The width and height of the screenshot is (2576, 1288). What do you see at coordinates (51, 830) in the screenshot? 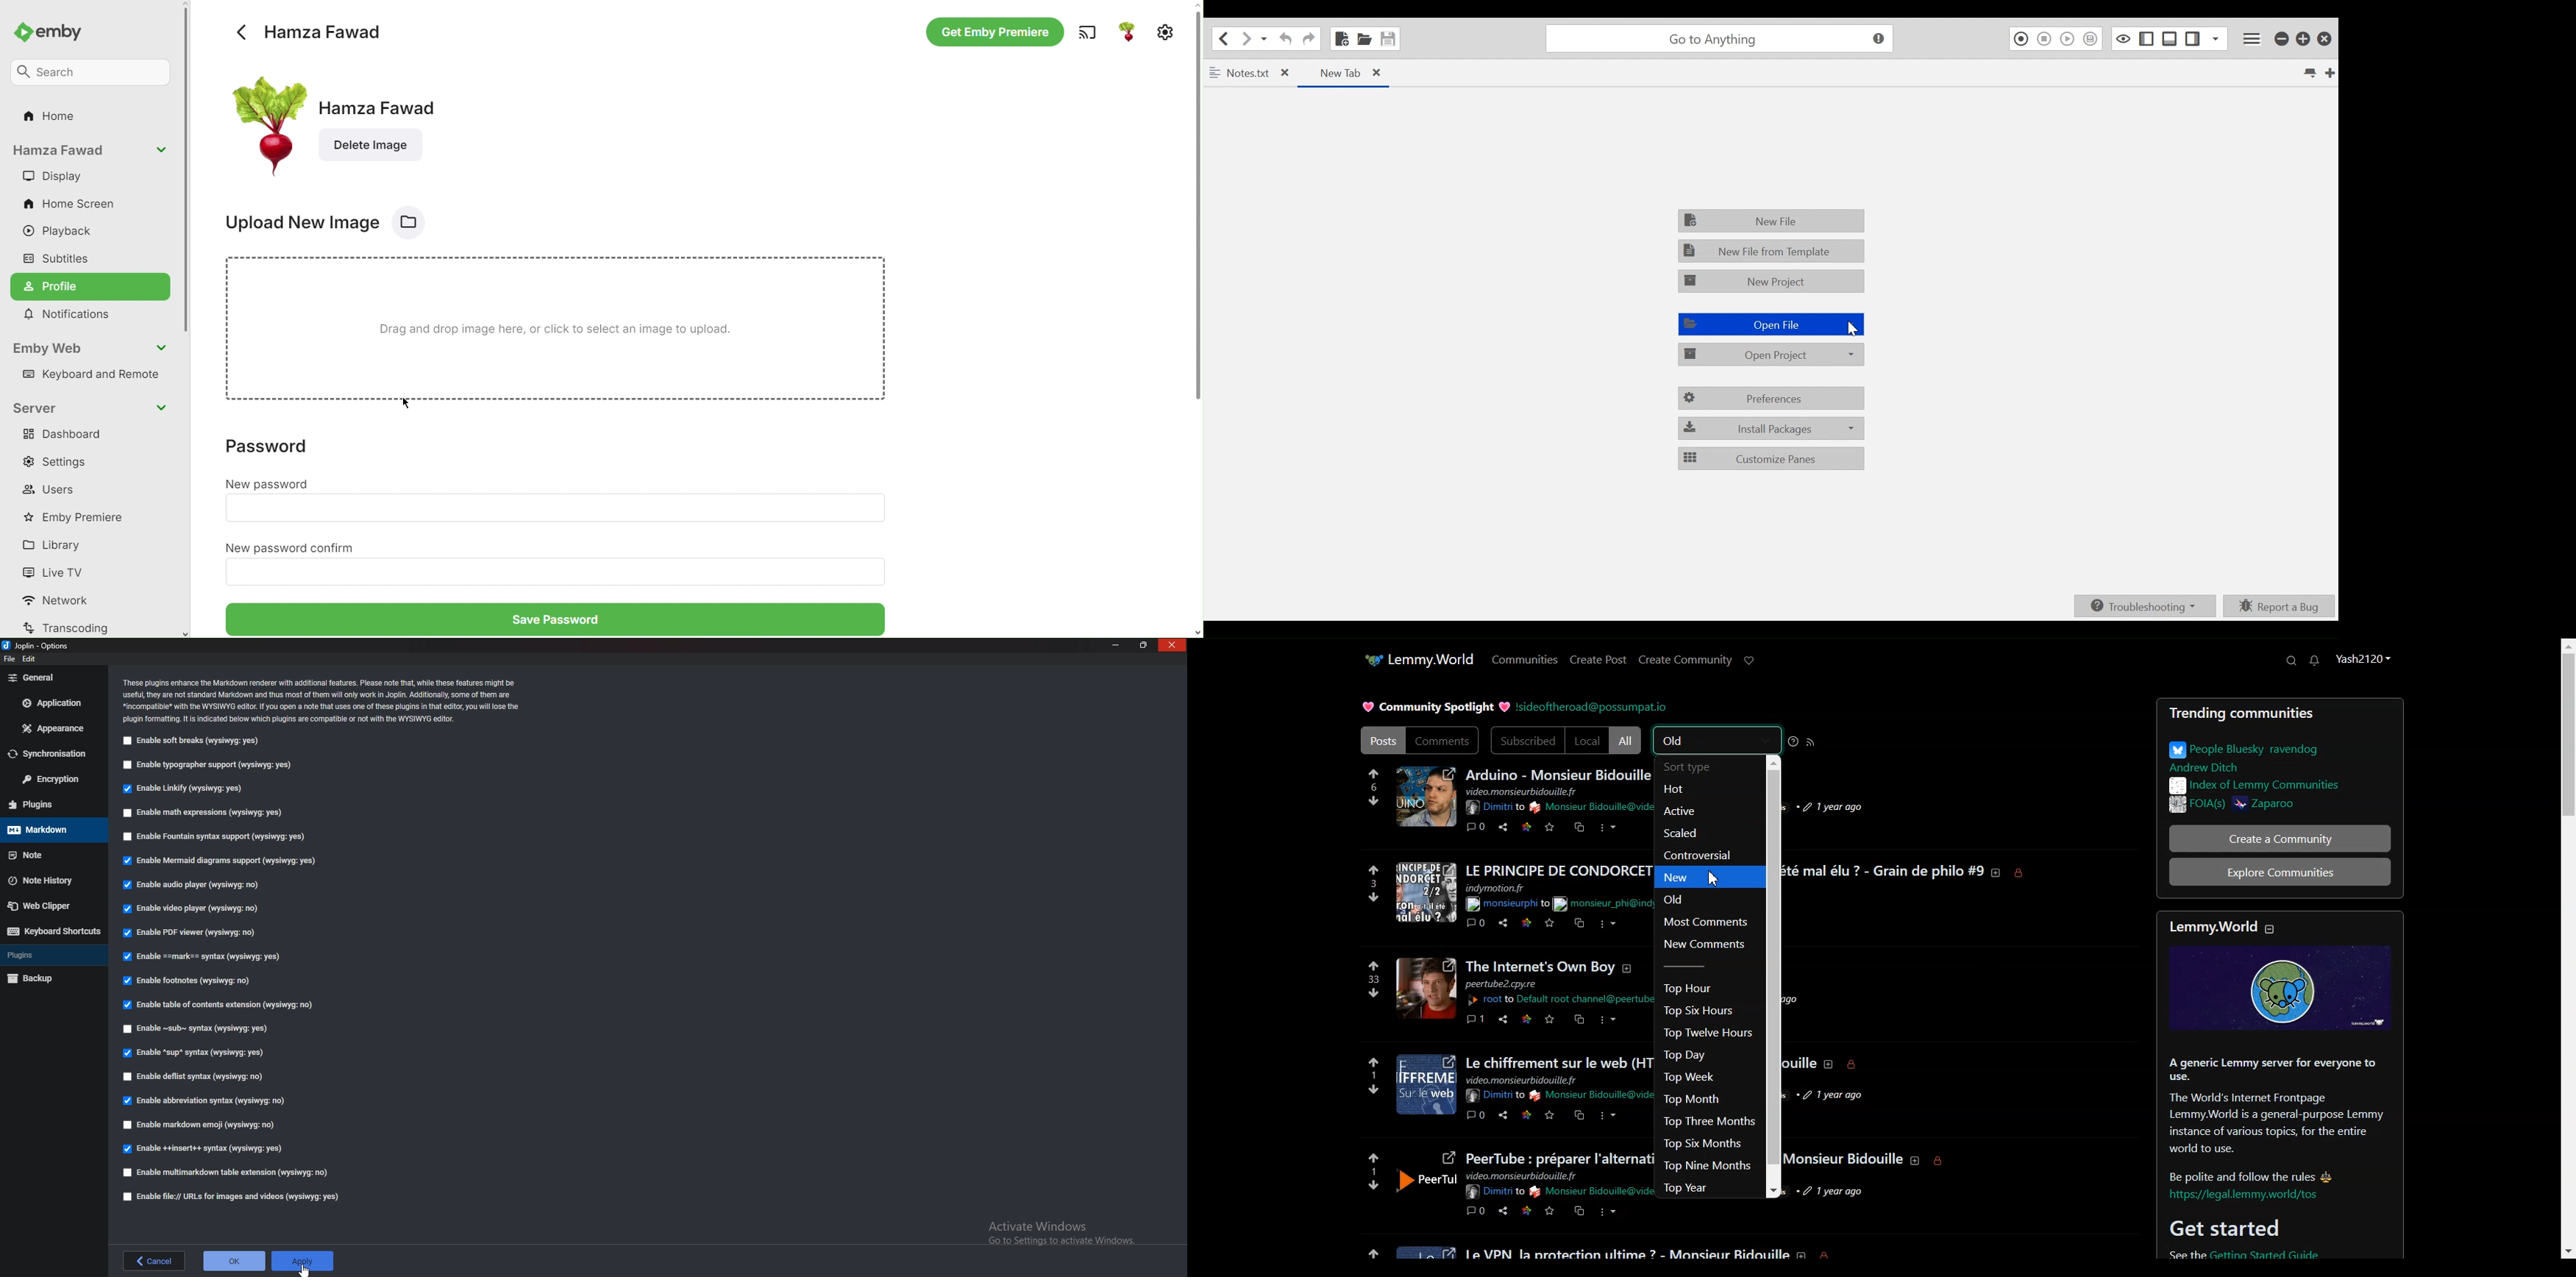
I see `Mark down` at bounding box center [51, 830].